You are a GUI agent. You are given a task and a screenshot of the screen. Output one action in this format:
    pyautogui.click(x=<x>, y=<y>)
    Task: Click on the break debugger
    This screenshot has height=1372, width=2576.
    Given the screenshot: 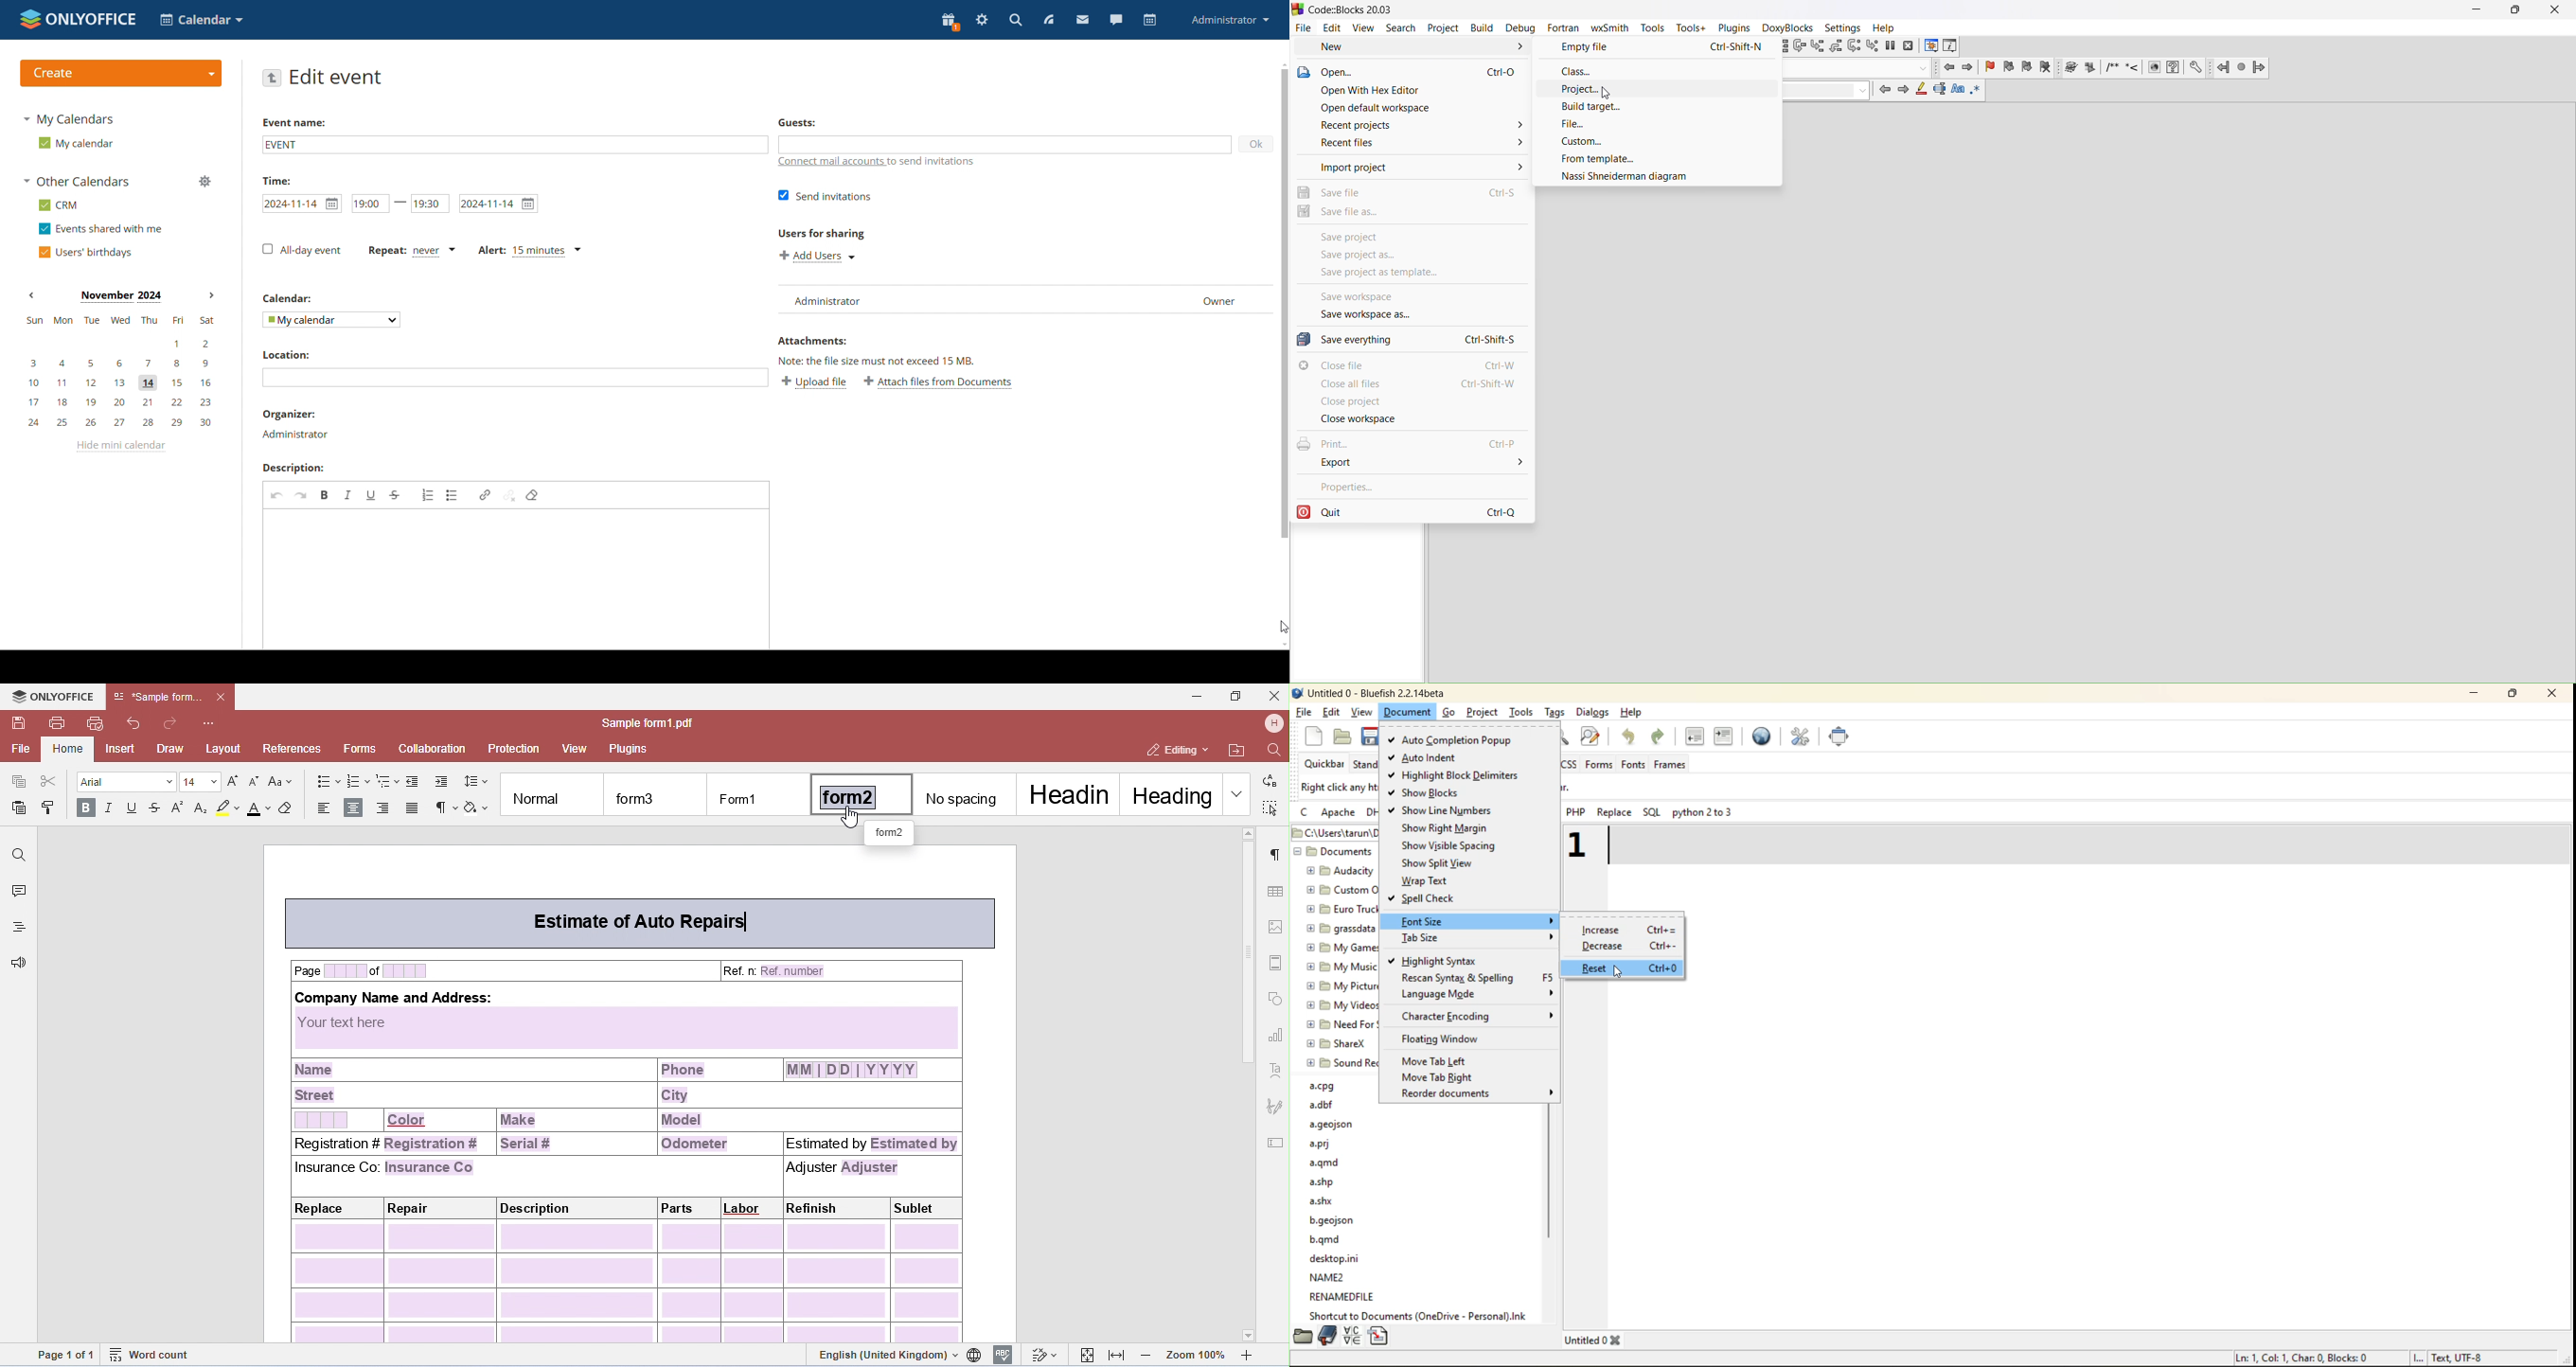 What is the action you would take?
    pyautogui.click(x=1890, y=49)
    